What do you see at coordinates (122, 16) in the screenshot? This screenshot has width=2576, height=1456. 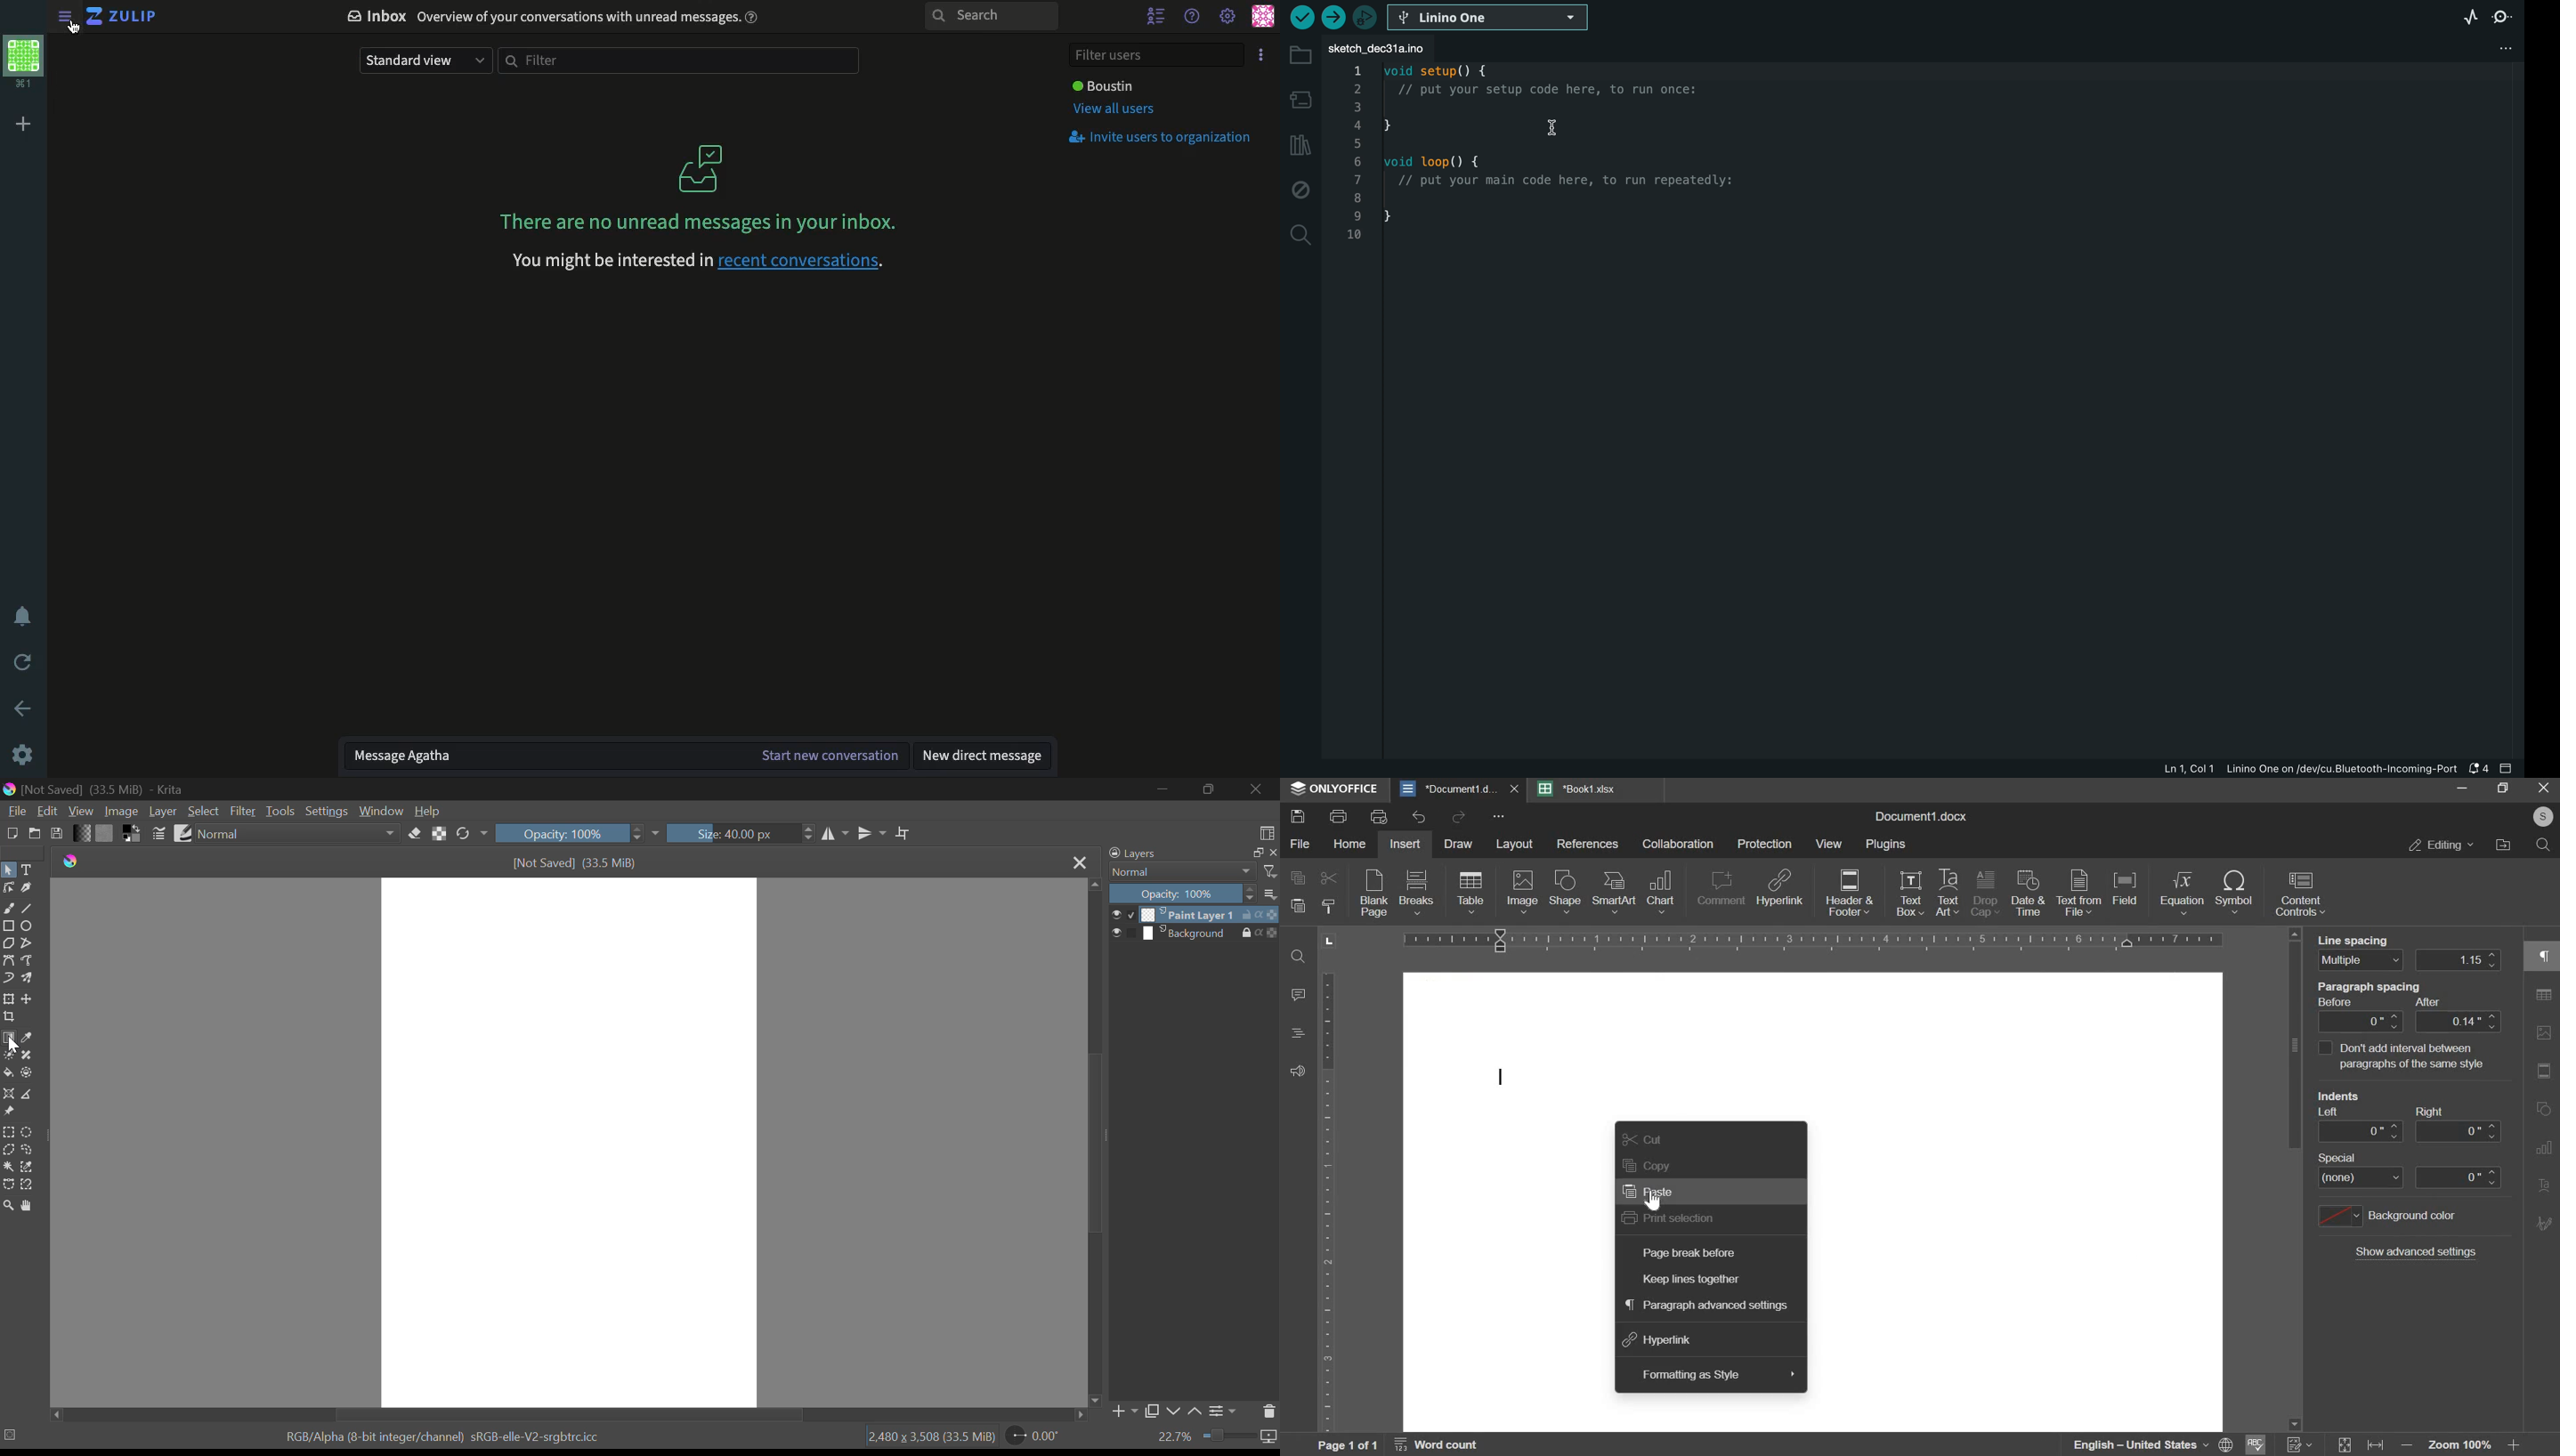 I see `Zulip` at bounding box center [122, 16].